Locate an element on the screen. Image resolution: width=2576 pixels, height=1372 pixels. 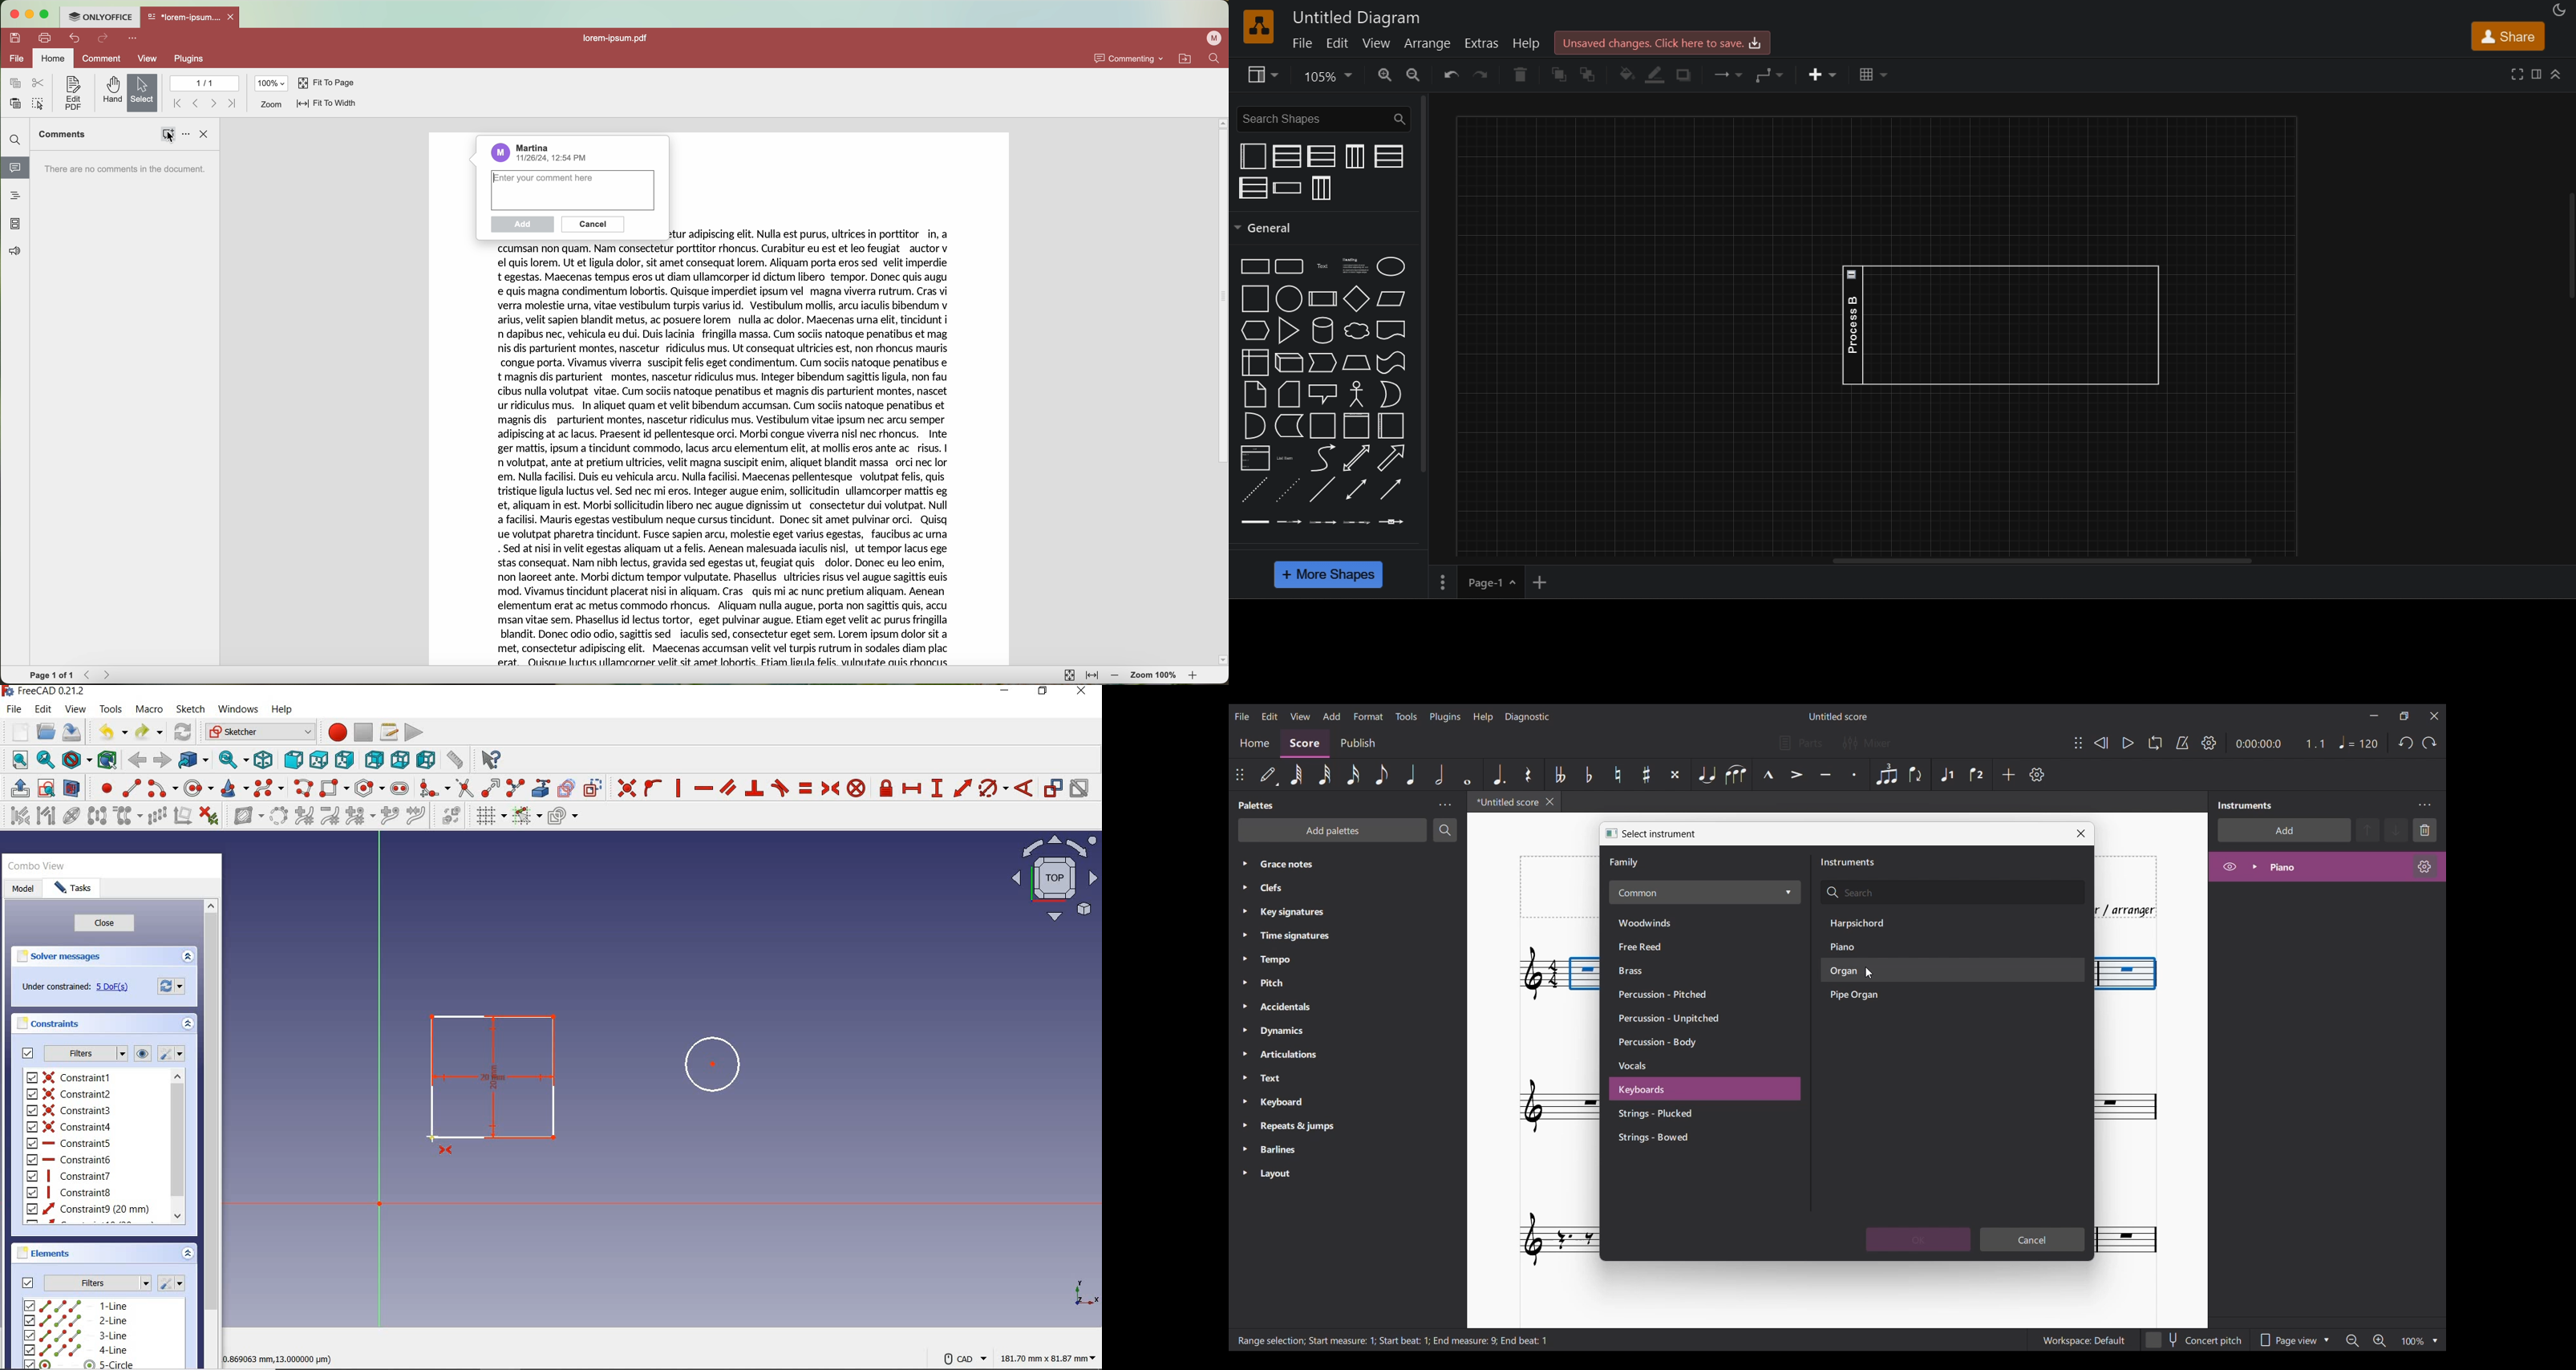
link is located at coordinates (1255, 522).